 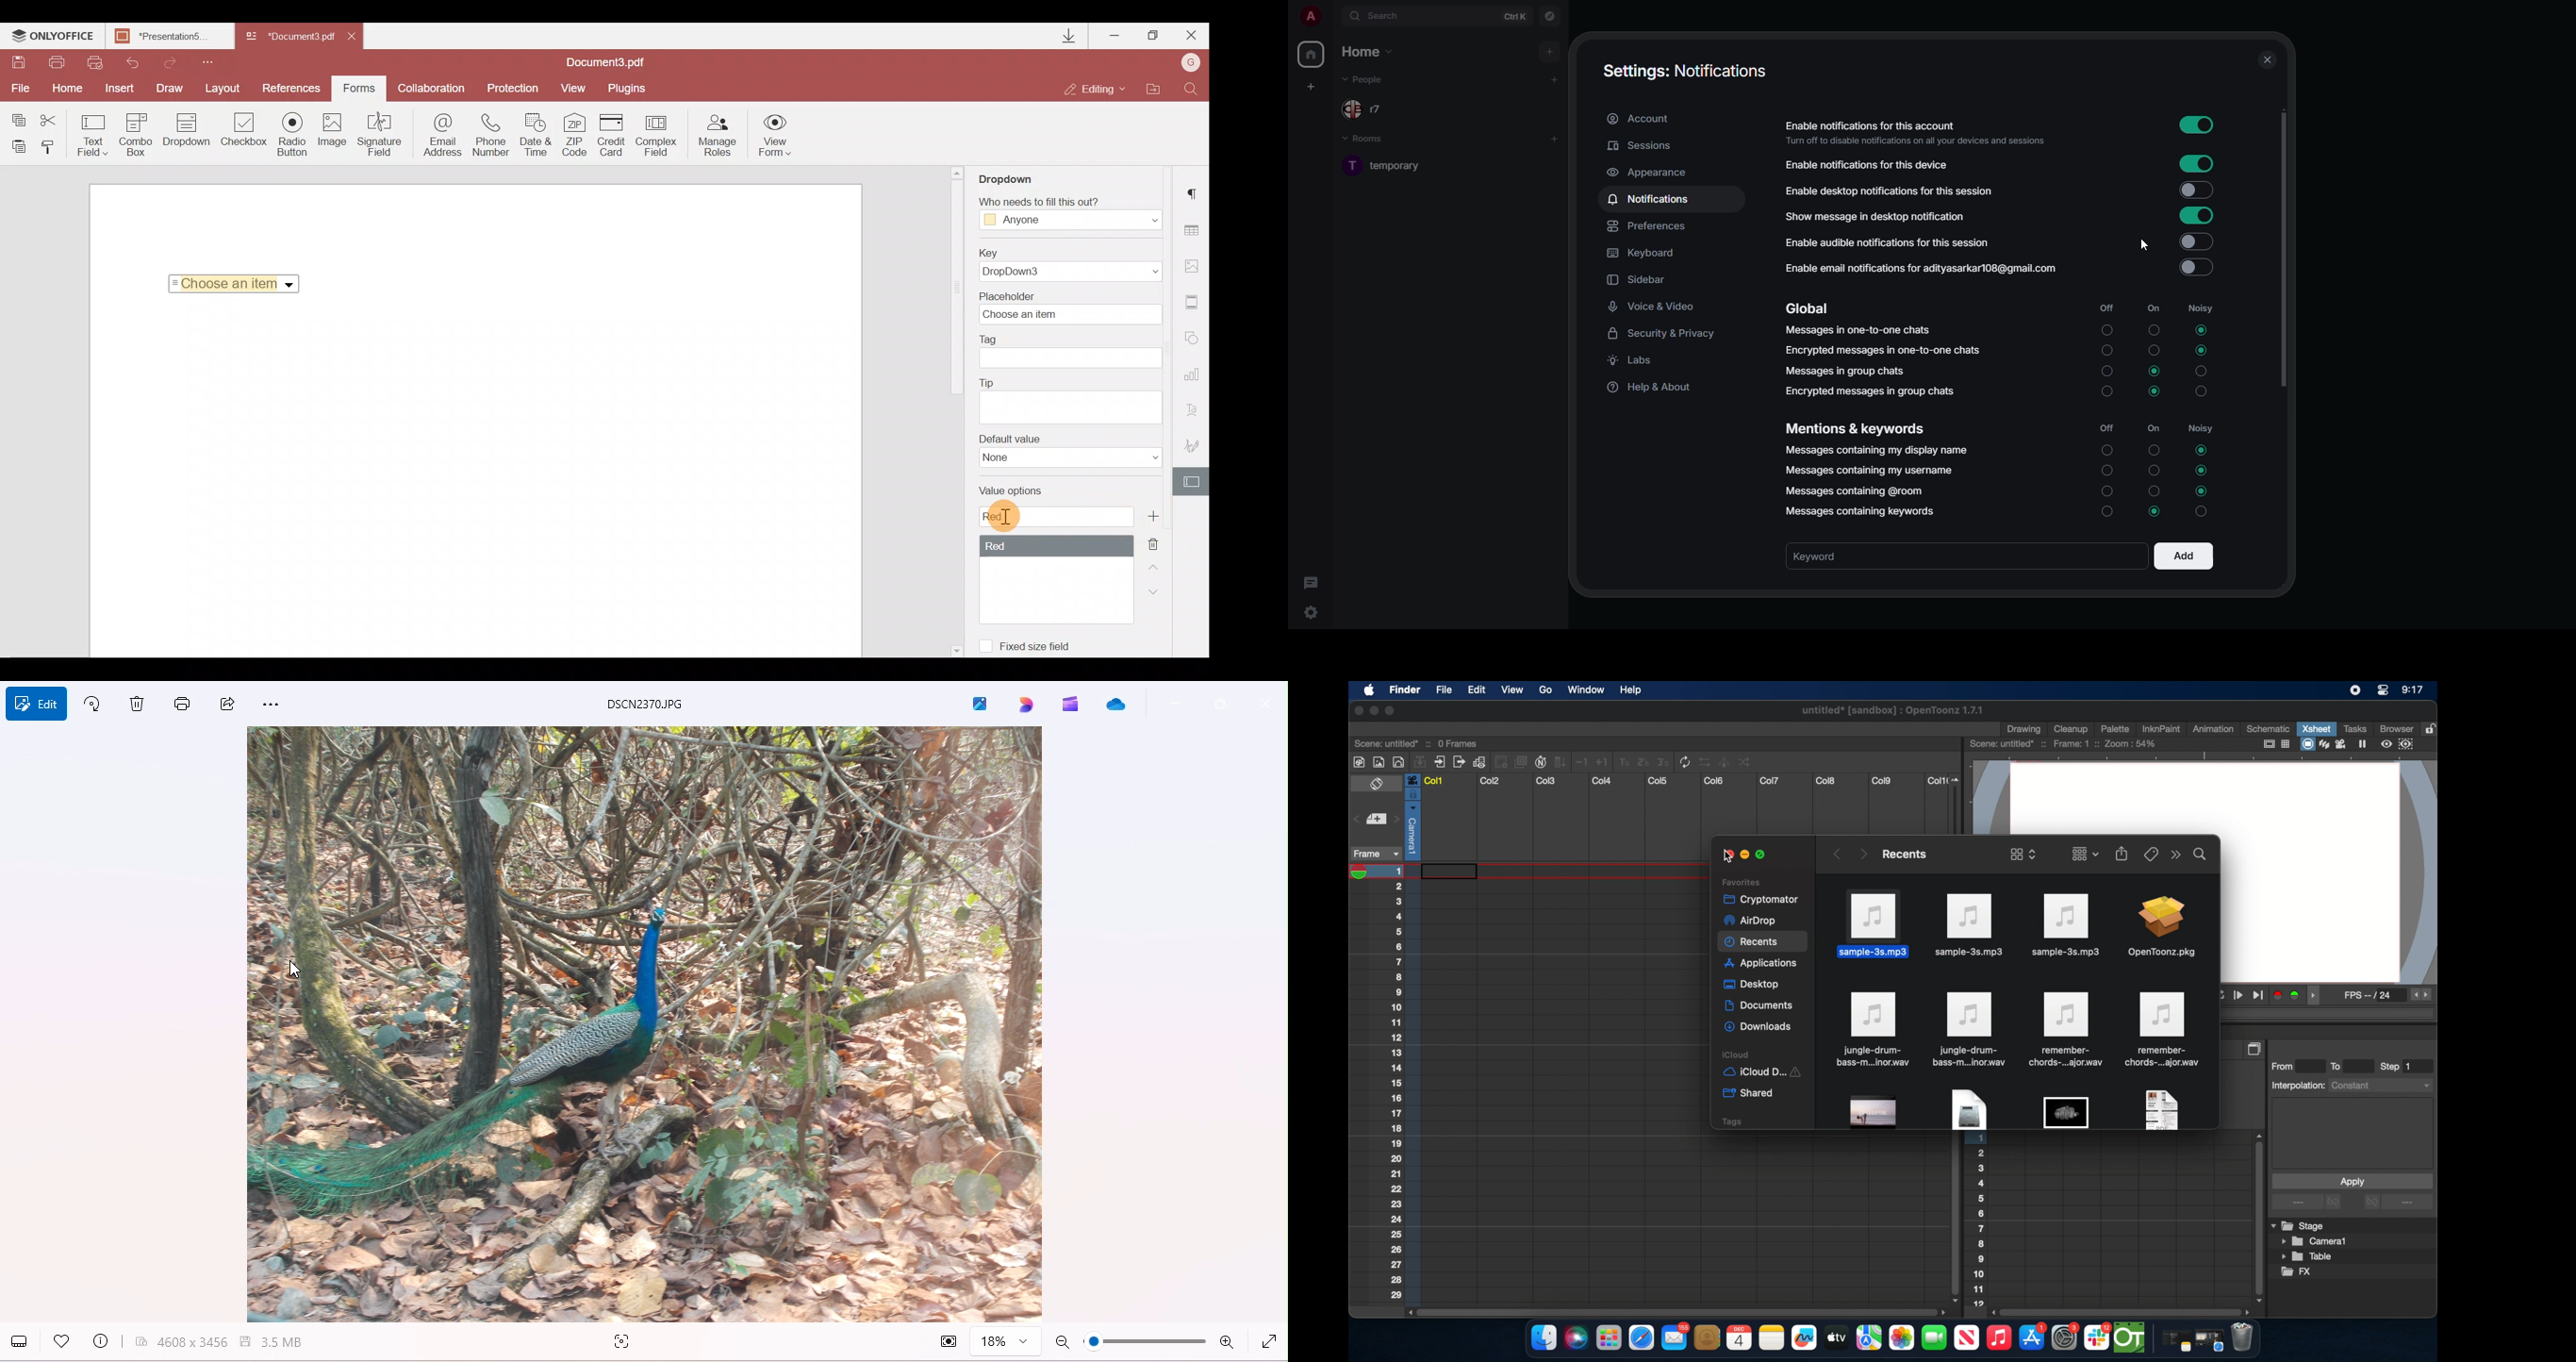 What do you see at coordinates (1874, 449) in the screenshot?
I see `messages containing name` at bounding box center [1874, 449].